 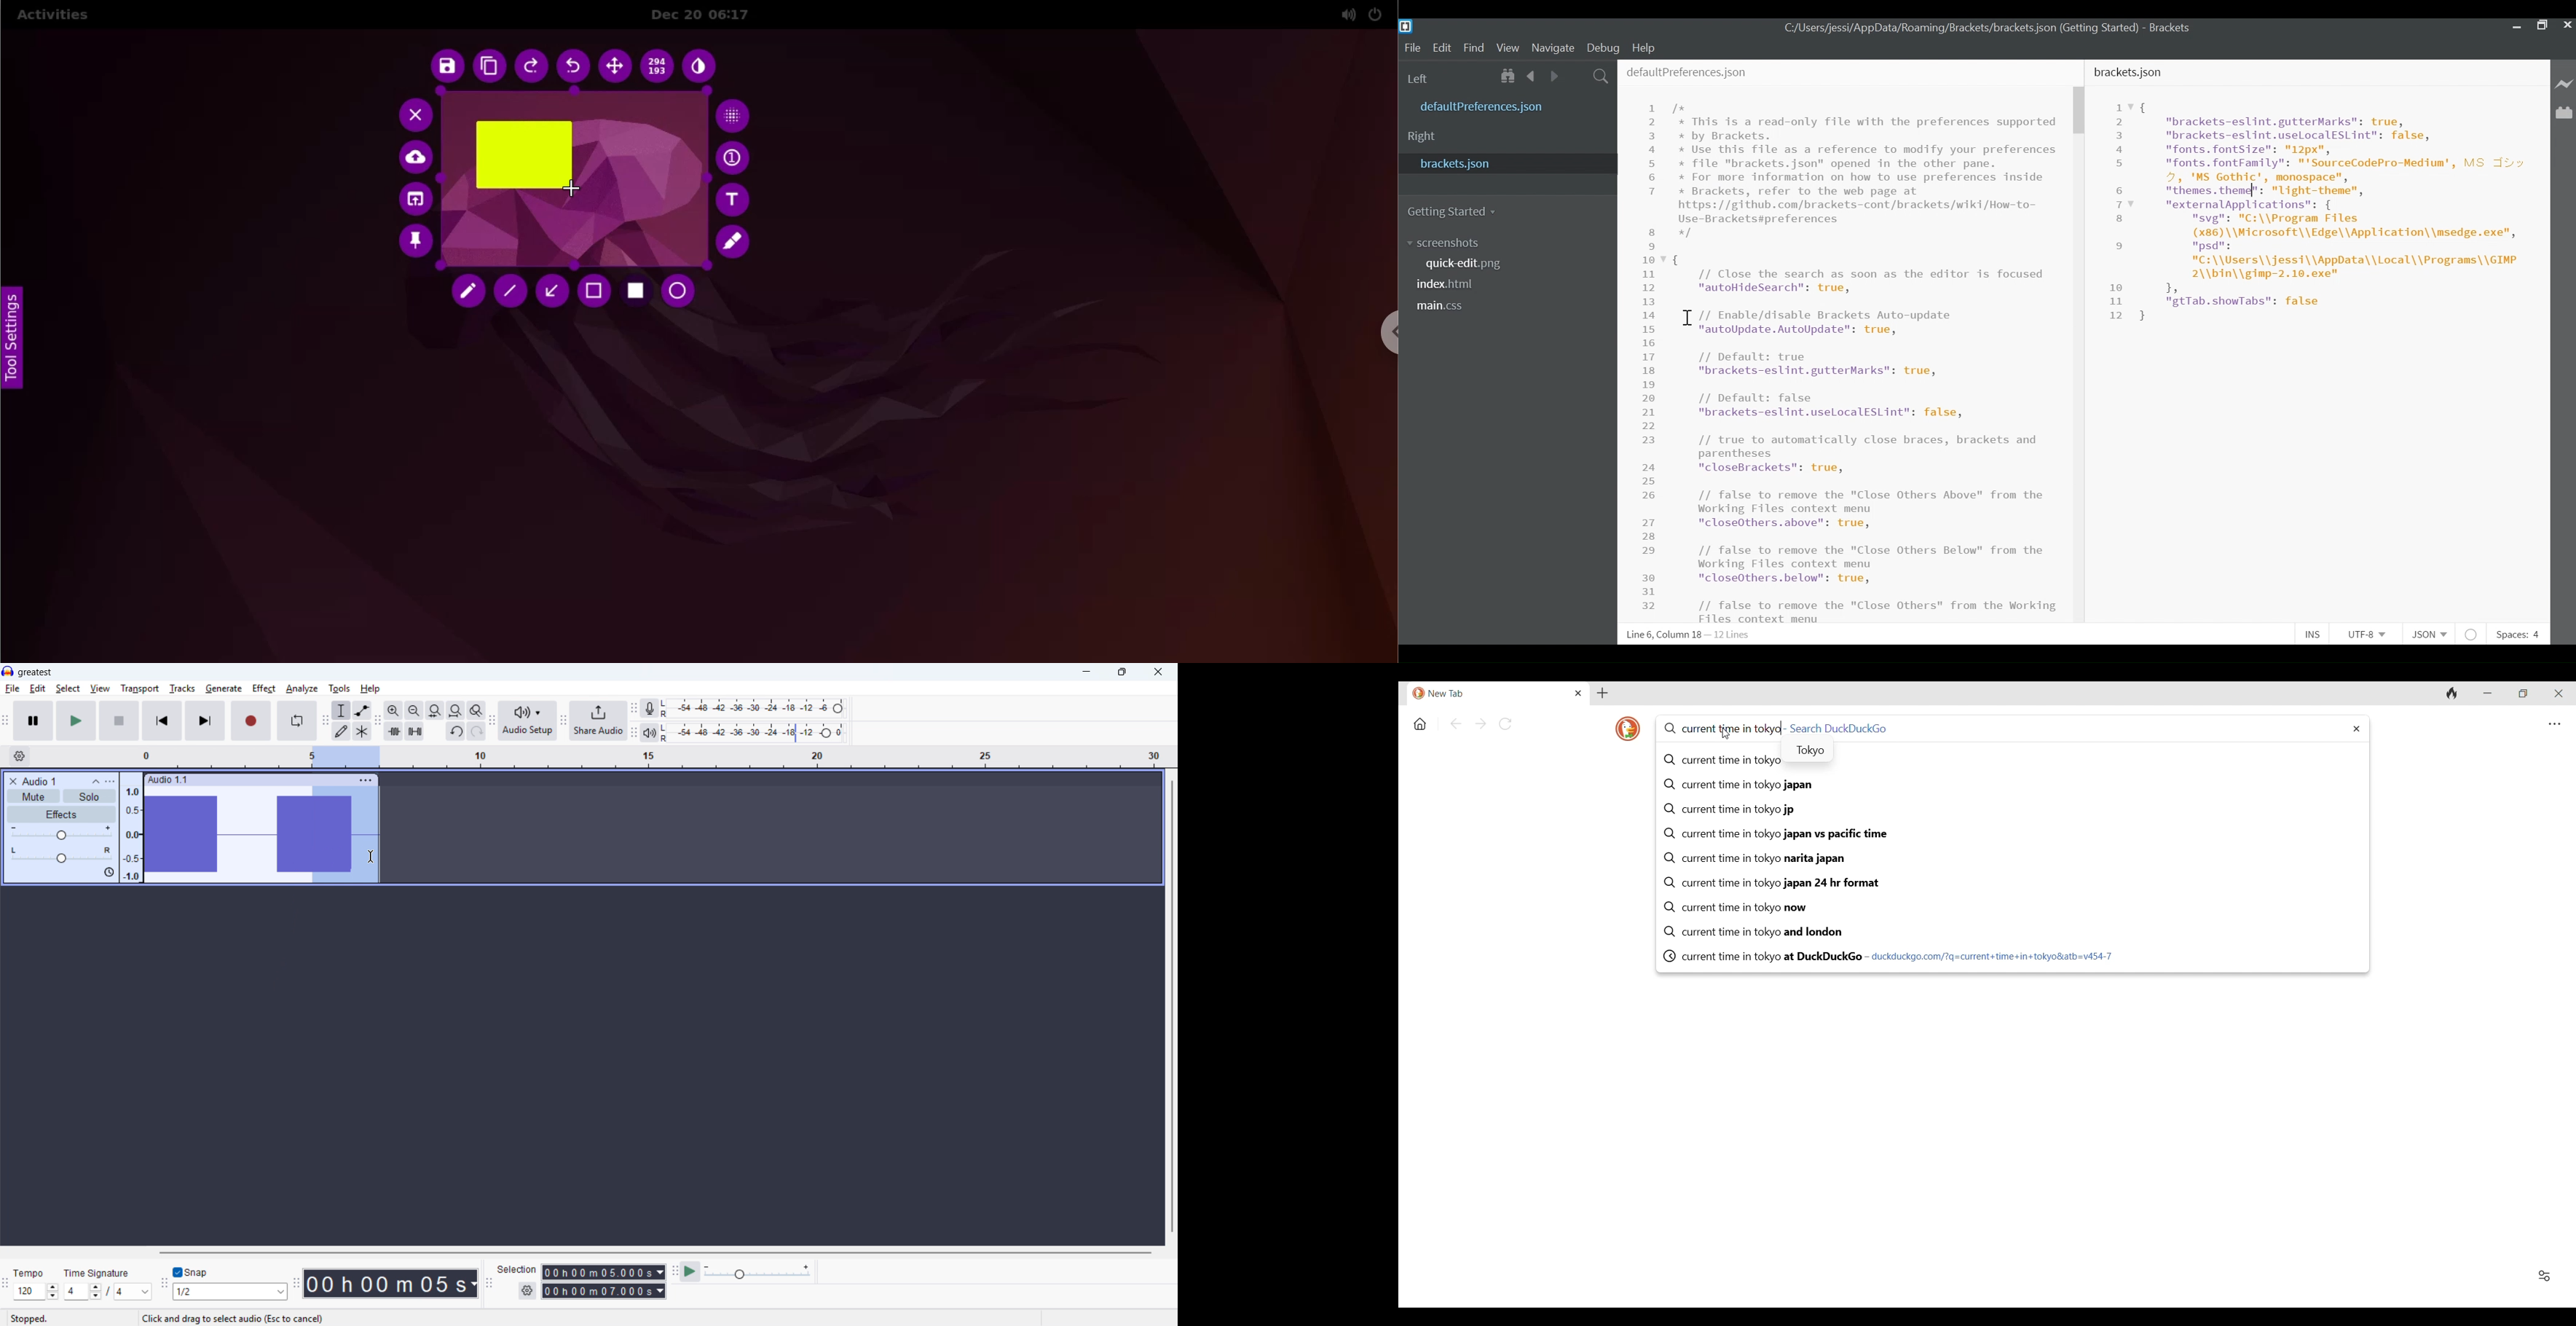 I want to click on Pan: Centre , so click(x=61, y=856).